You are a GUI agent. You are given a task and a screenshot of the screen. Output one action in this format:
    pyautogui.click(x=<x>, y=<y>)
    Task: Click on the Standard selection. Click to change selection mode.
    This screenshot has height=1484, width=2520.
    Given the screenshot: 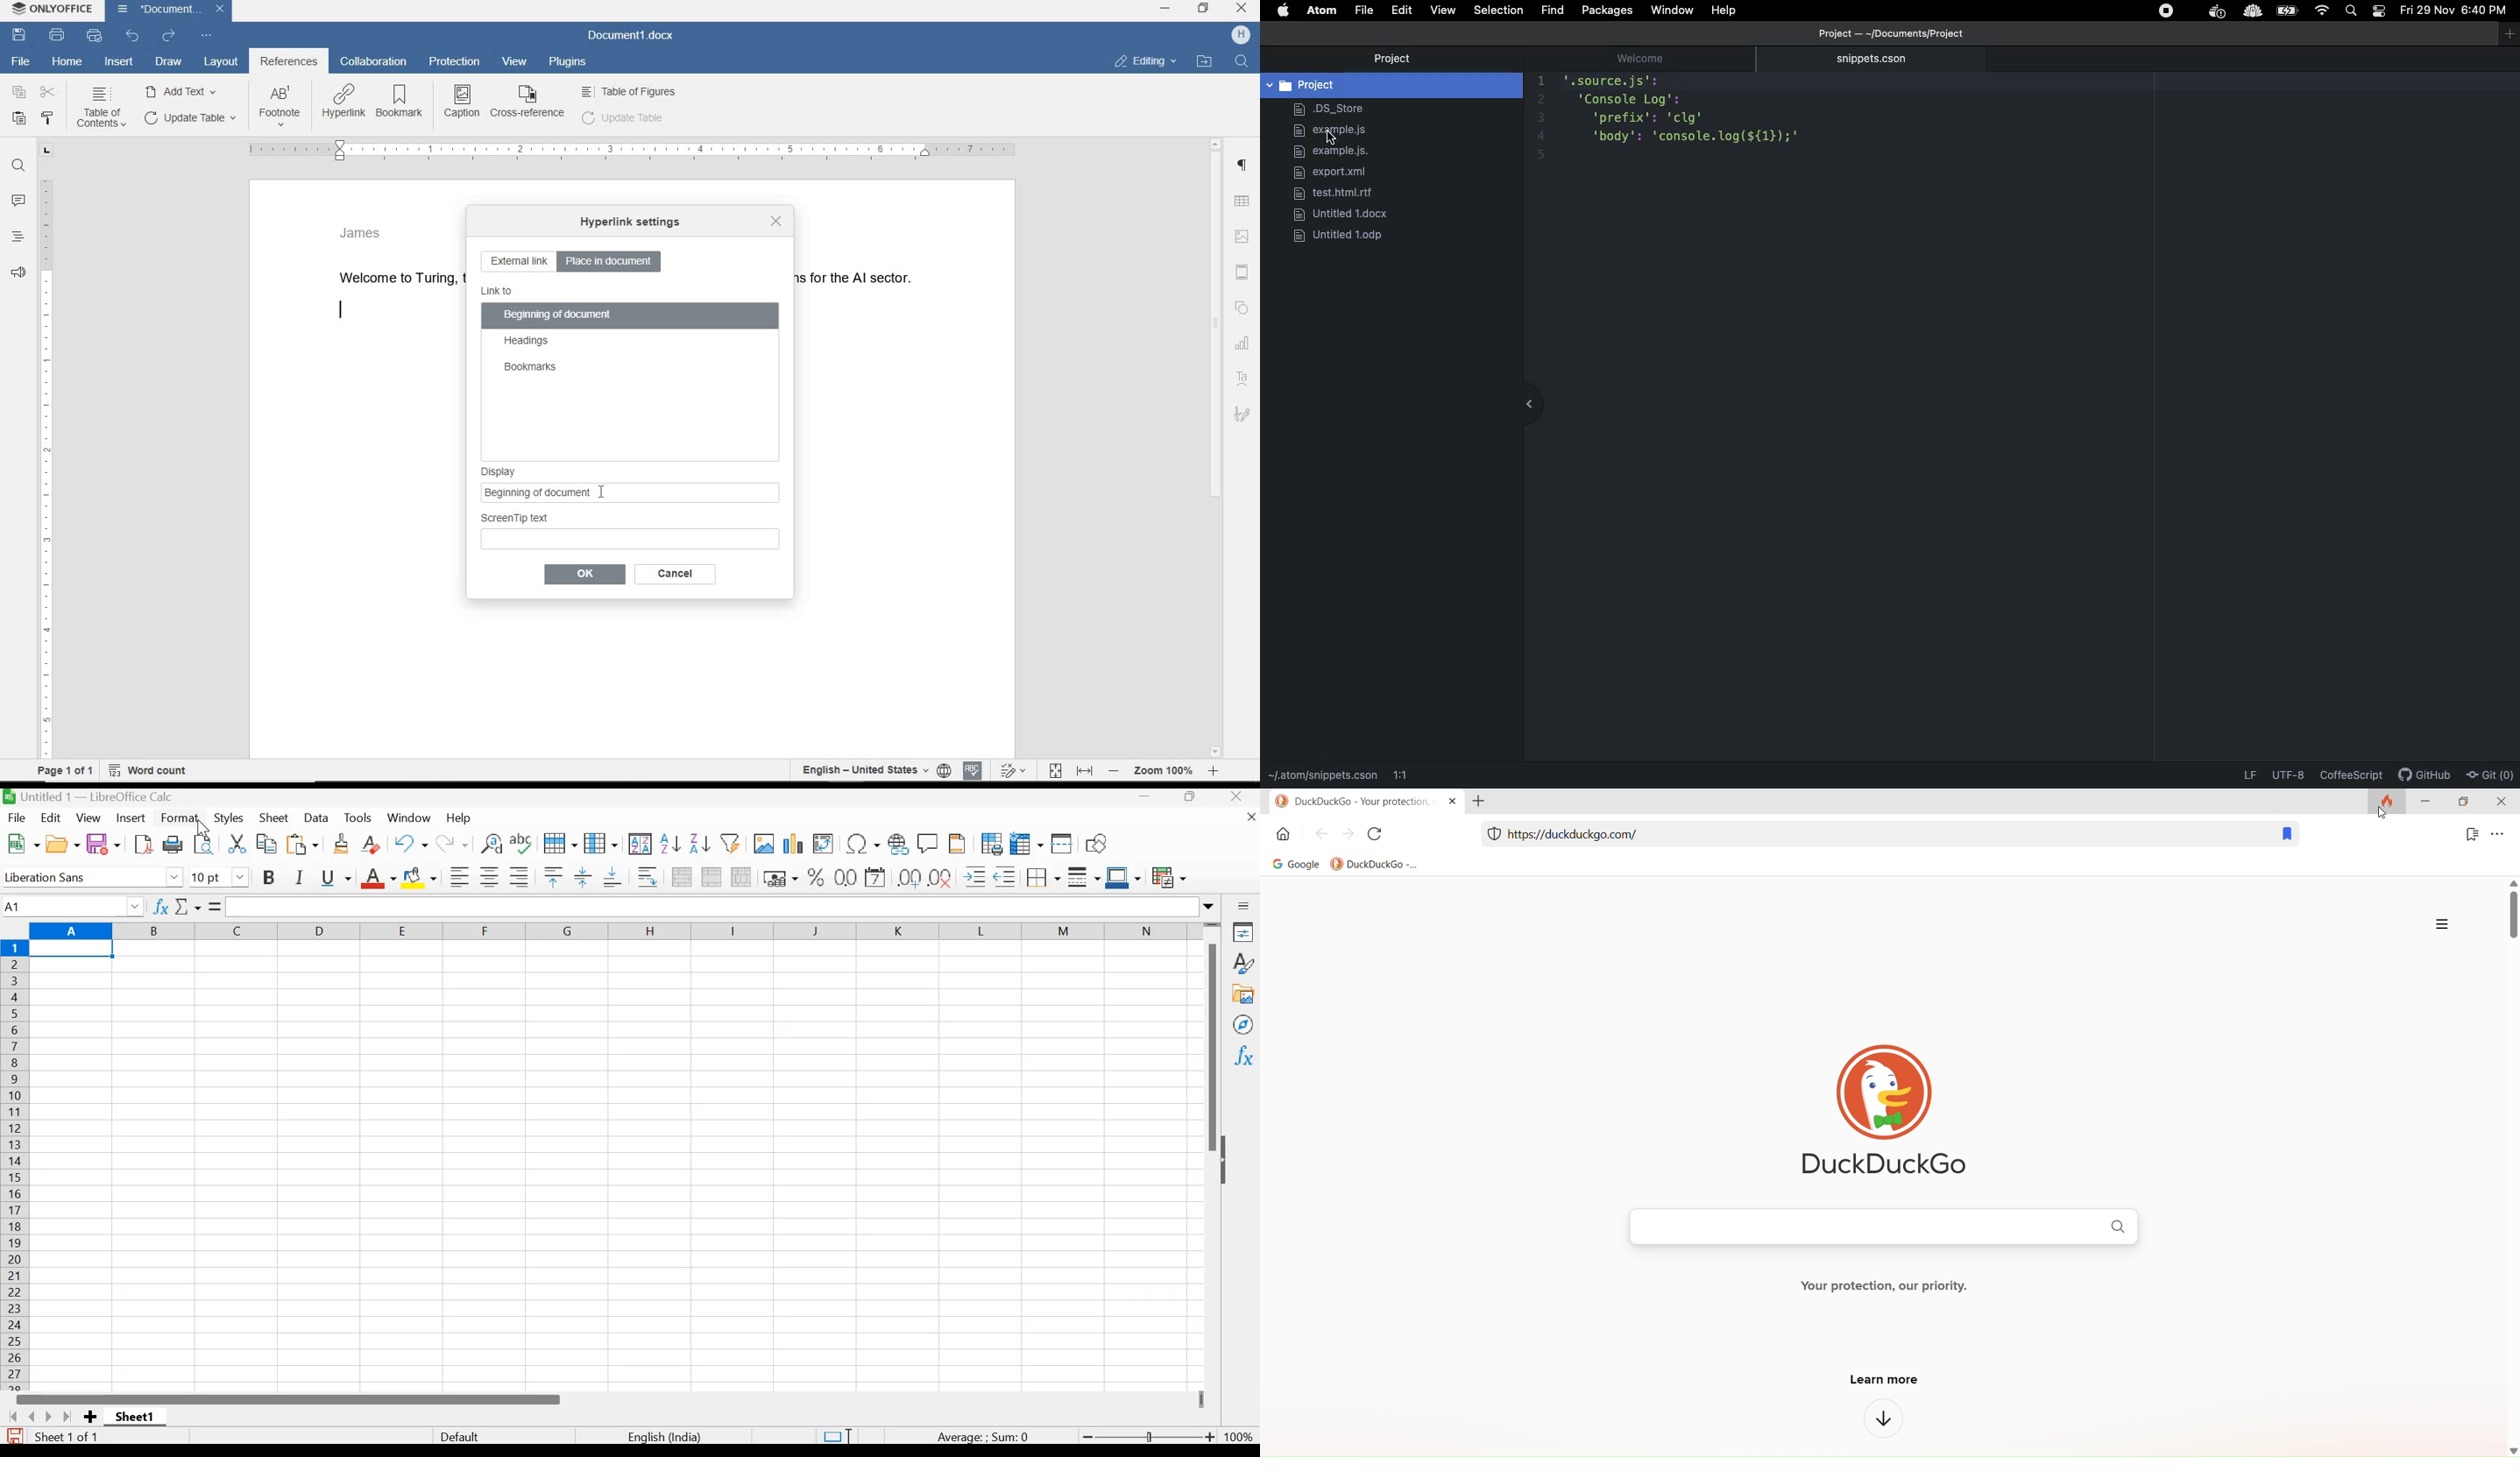 What is the action you would take?
    pyautogui.click(x=837, y=1436)
    